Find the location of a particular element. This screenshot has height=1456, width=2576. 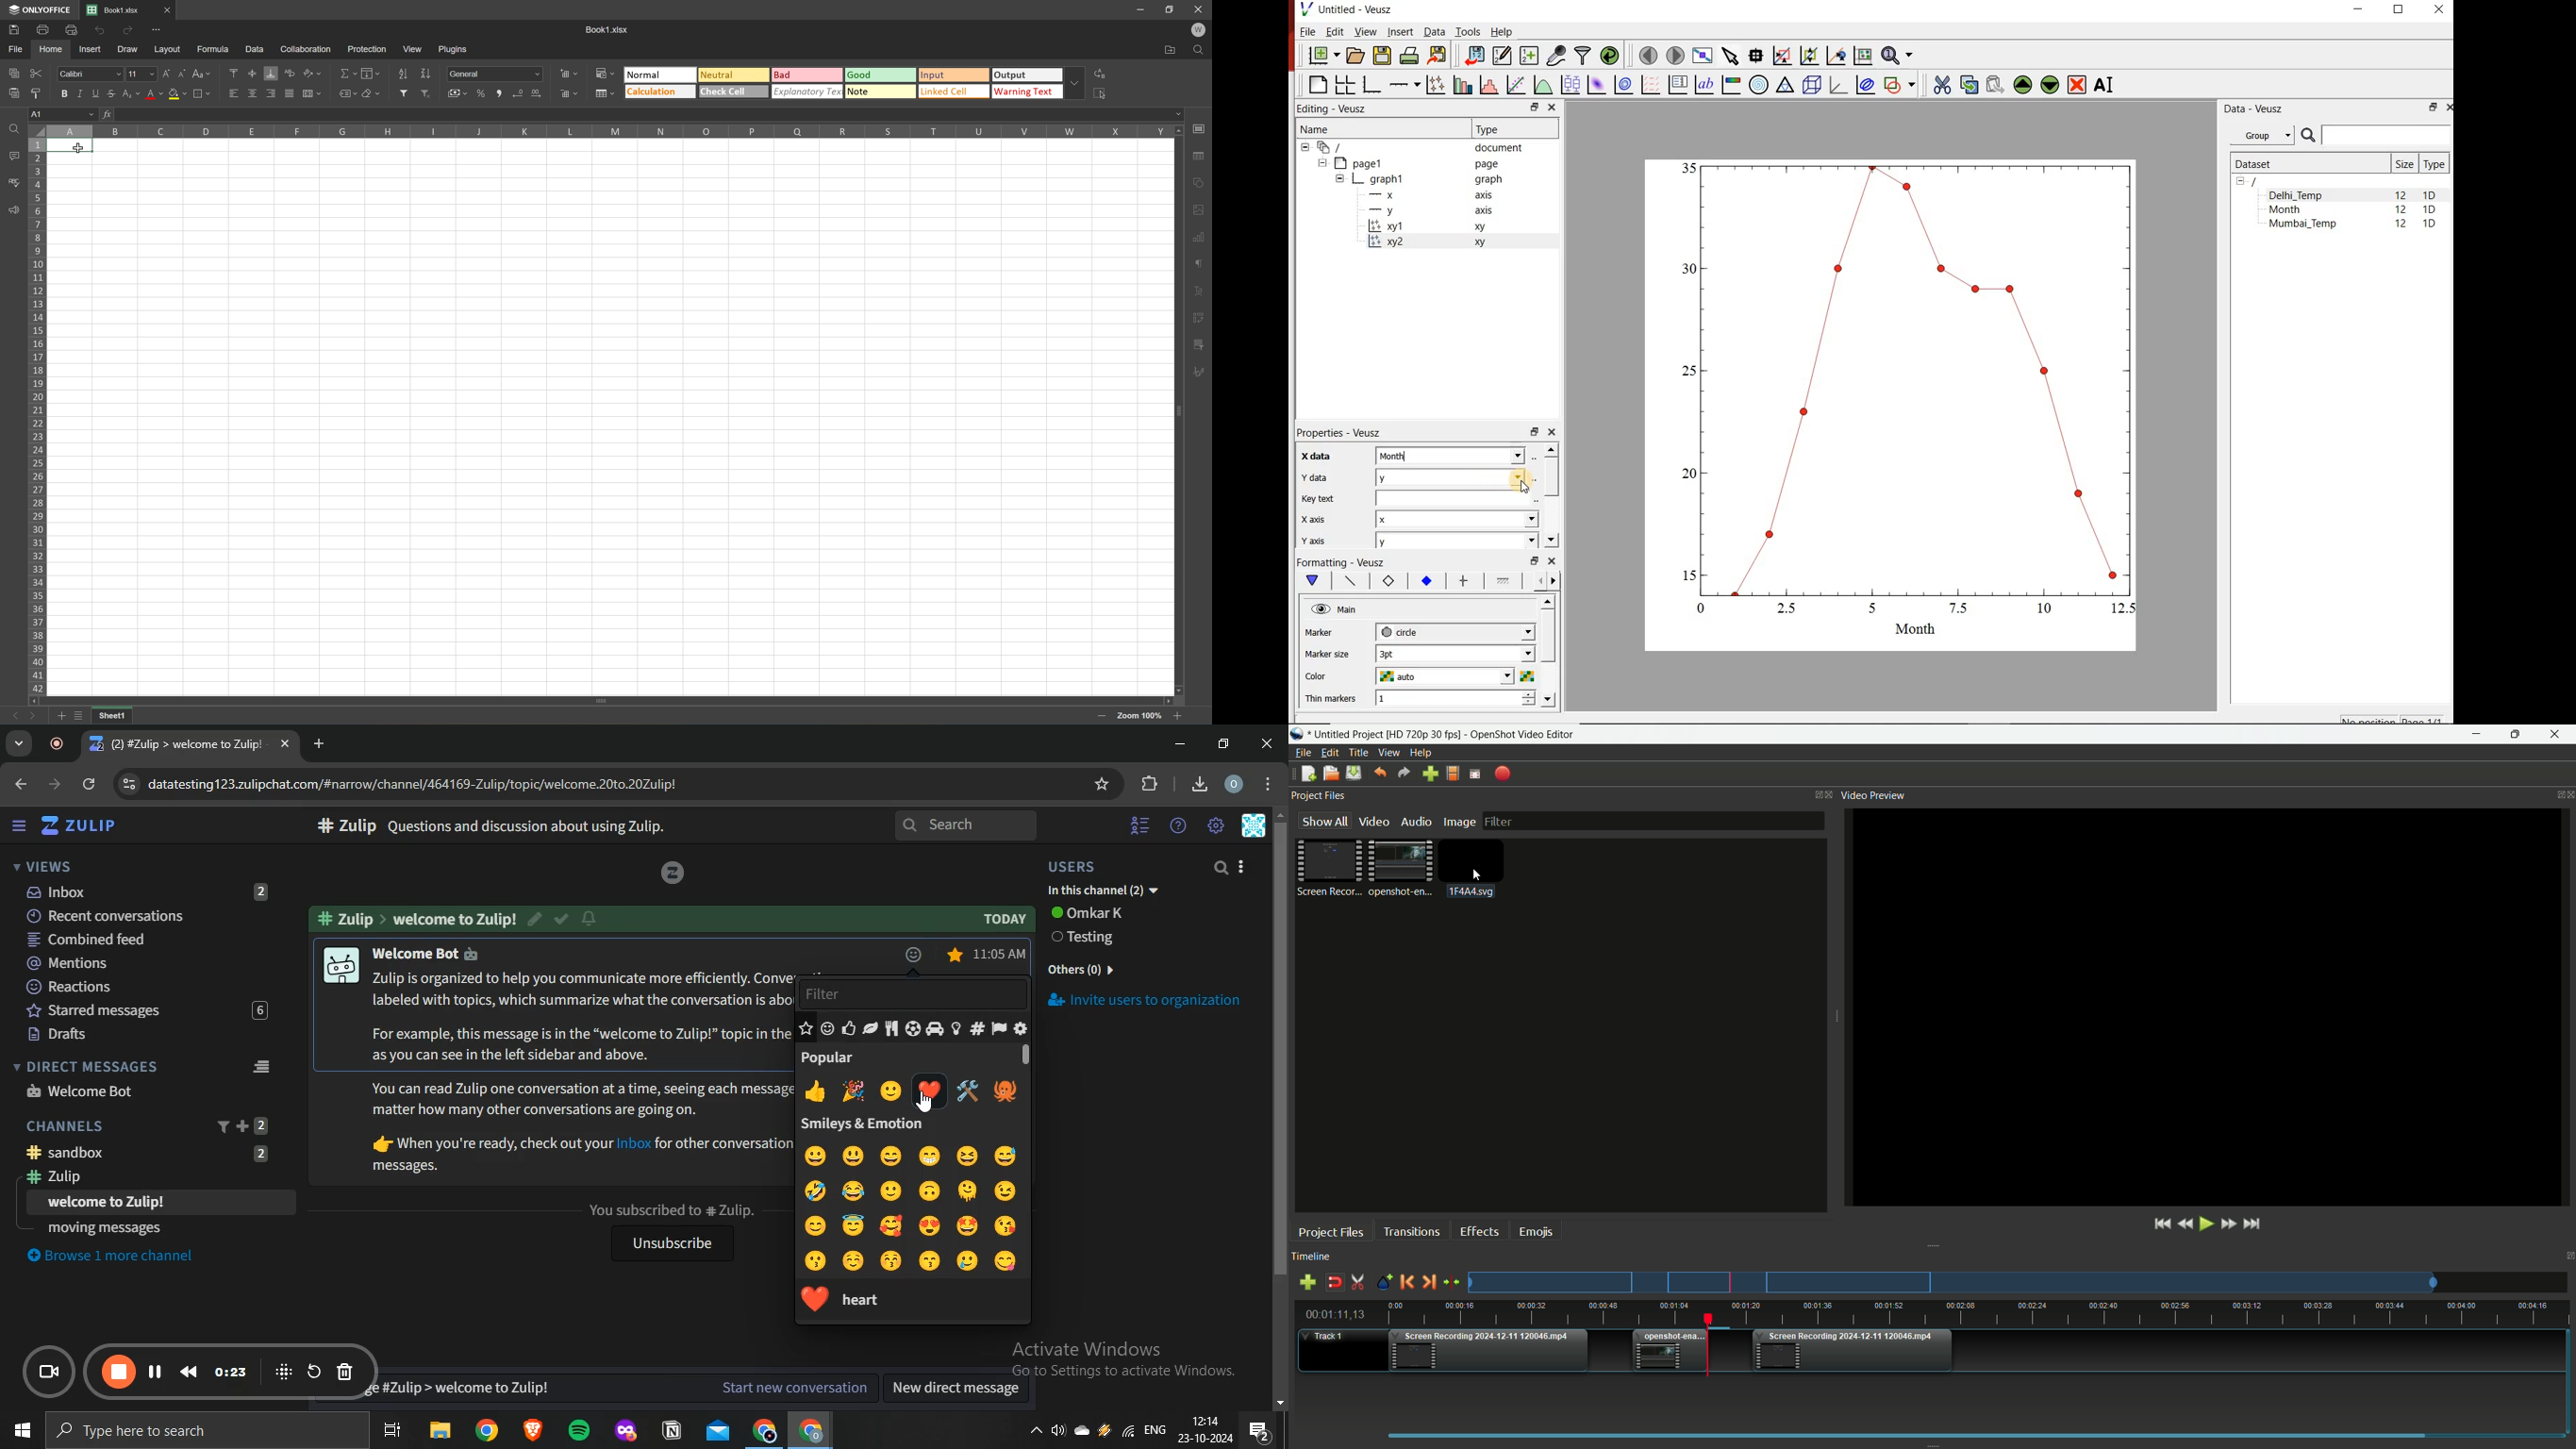

Month is located at coordinates (2295, 210).